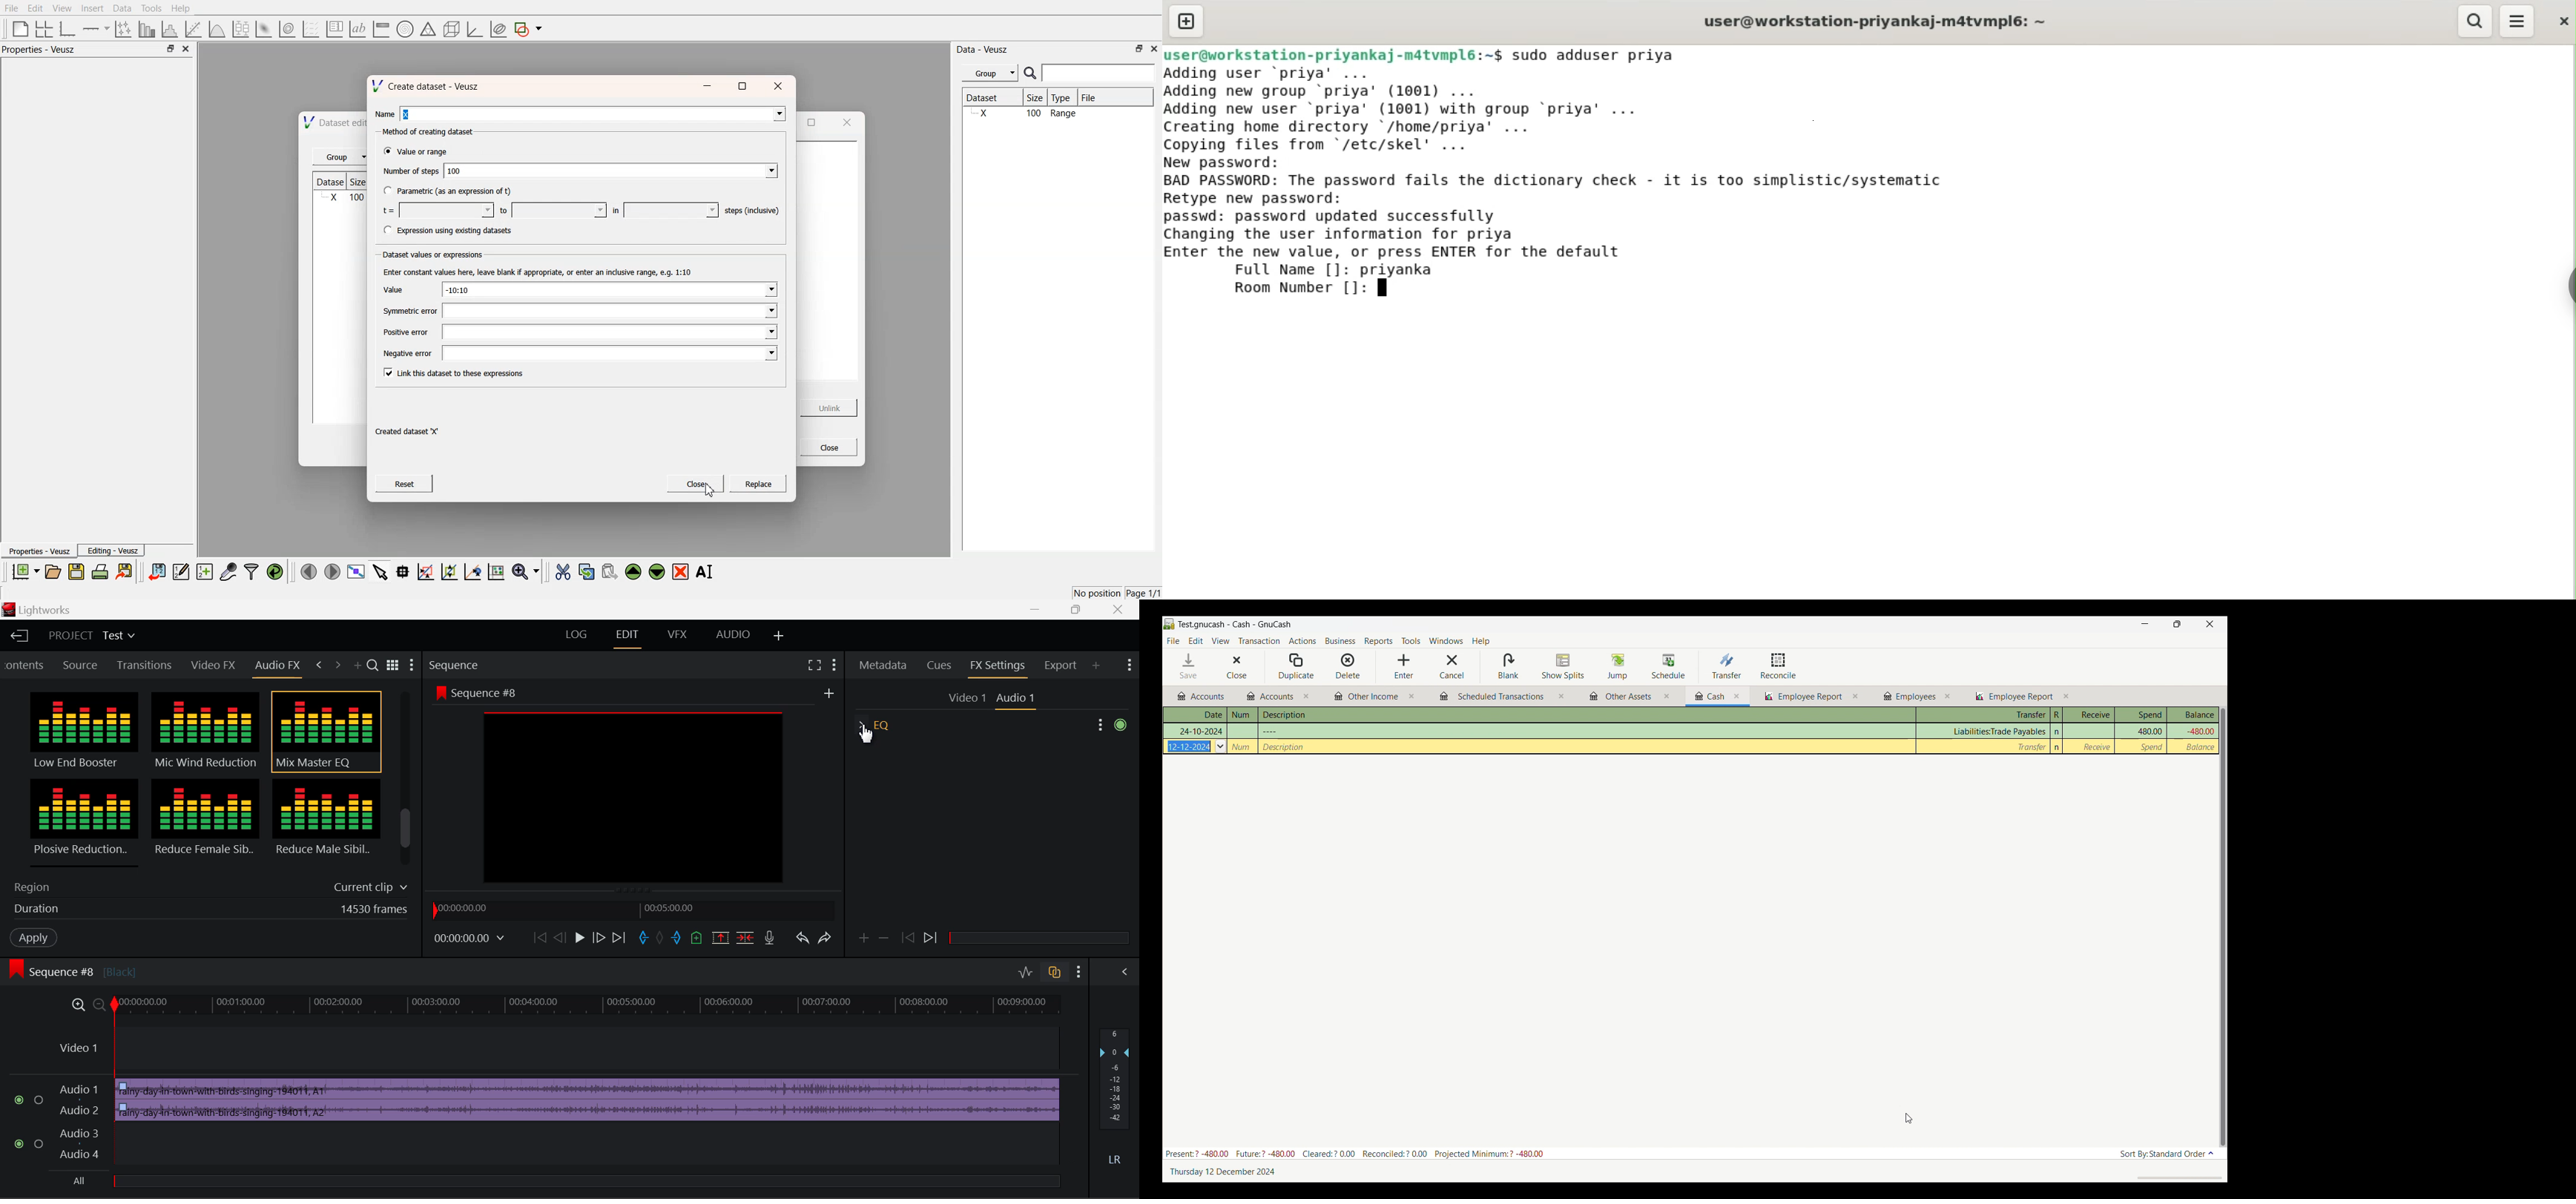 The image size is (2576, 1204). Describe the element at coordinates (865, 733) in the screenshot. I see `Cursor` at that location.